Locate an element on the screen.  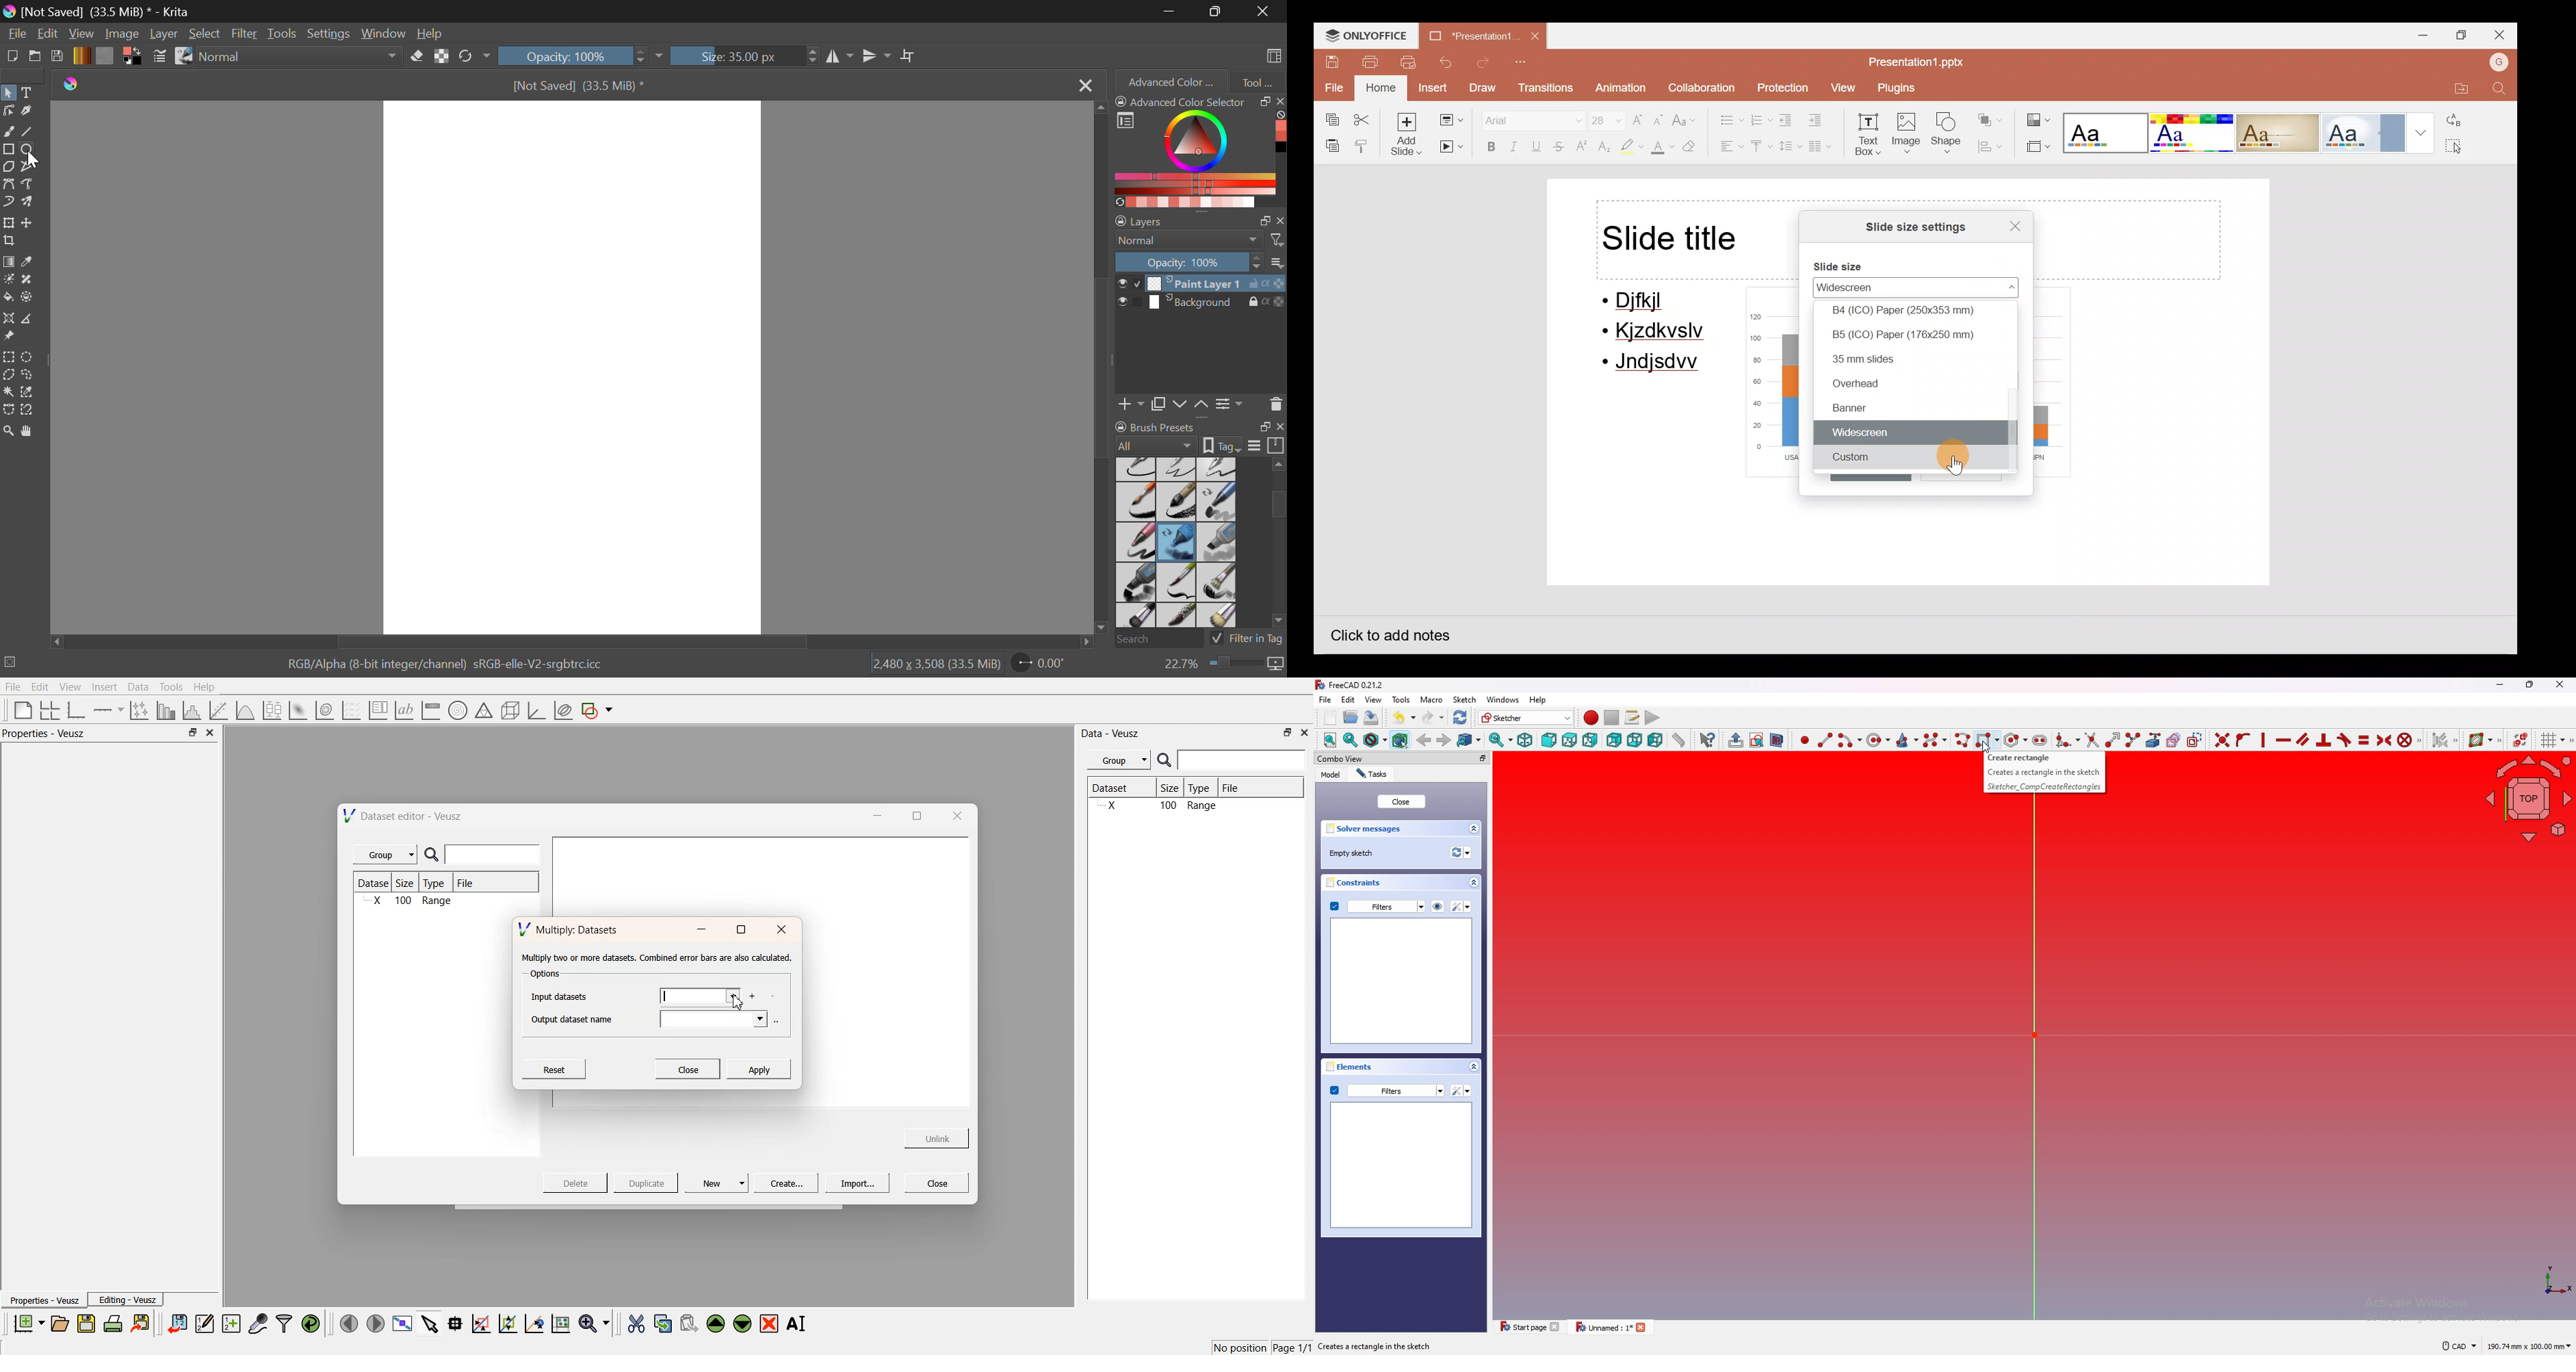
Custom is located at coordinates (1913, 460).